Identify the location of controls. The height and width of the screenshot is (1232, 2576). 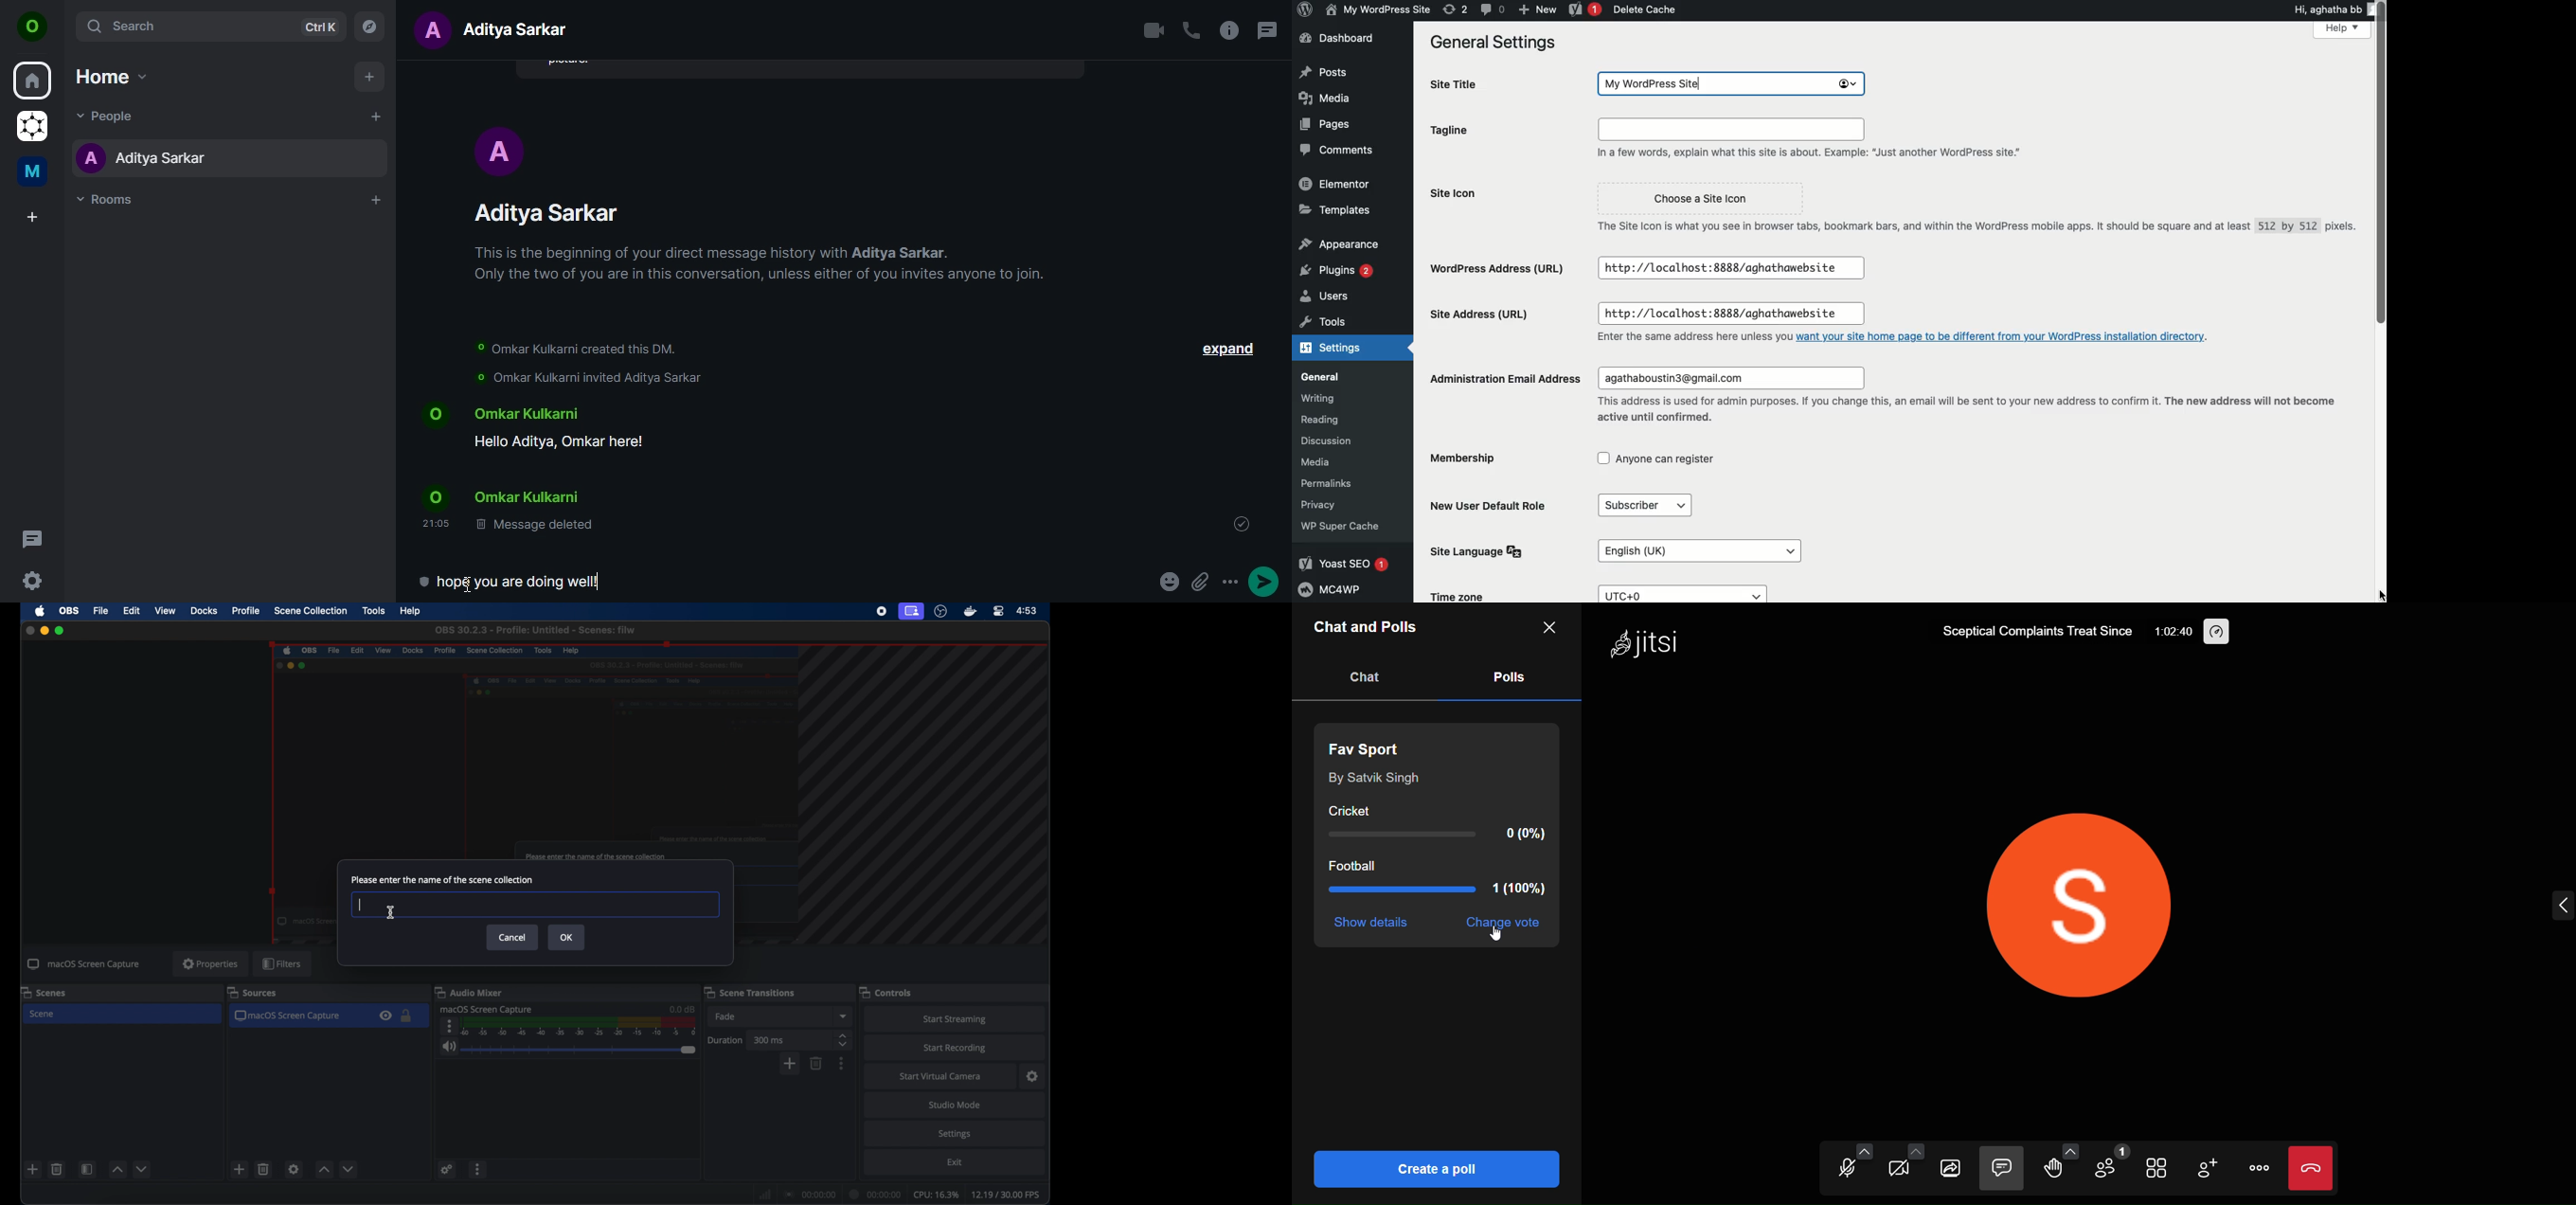
(888, 992).